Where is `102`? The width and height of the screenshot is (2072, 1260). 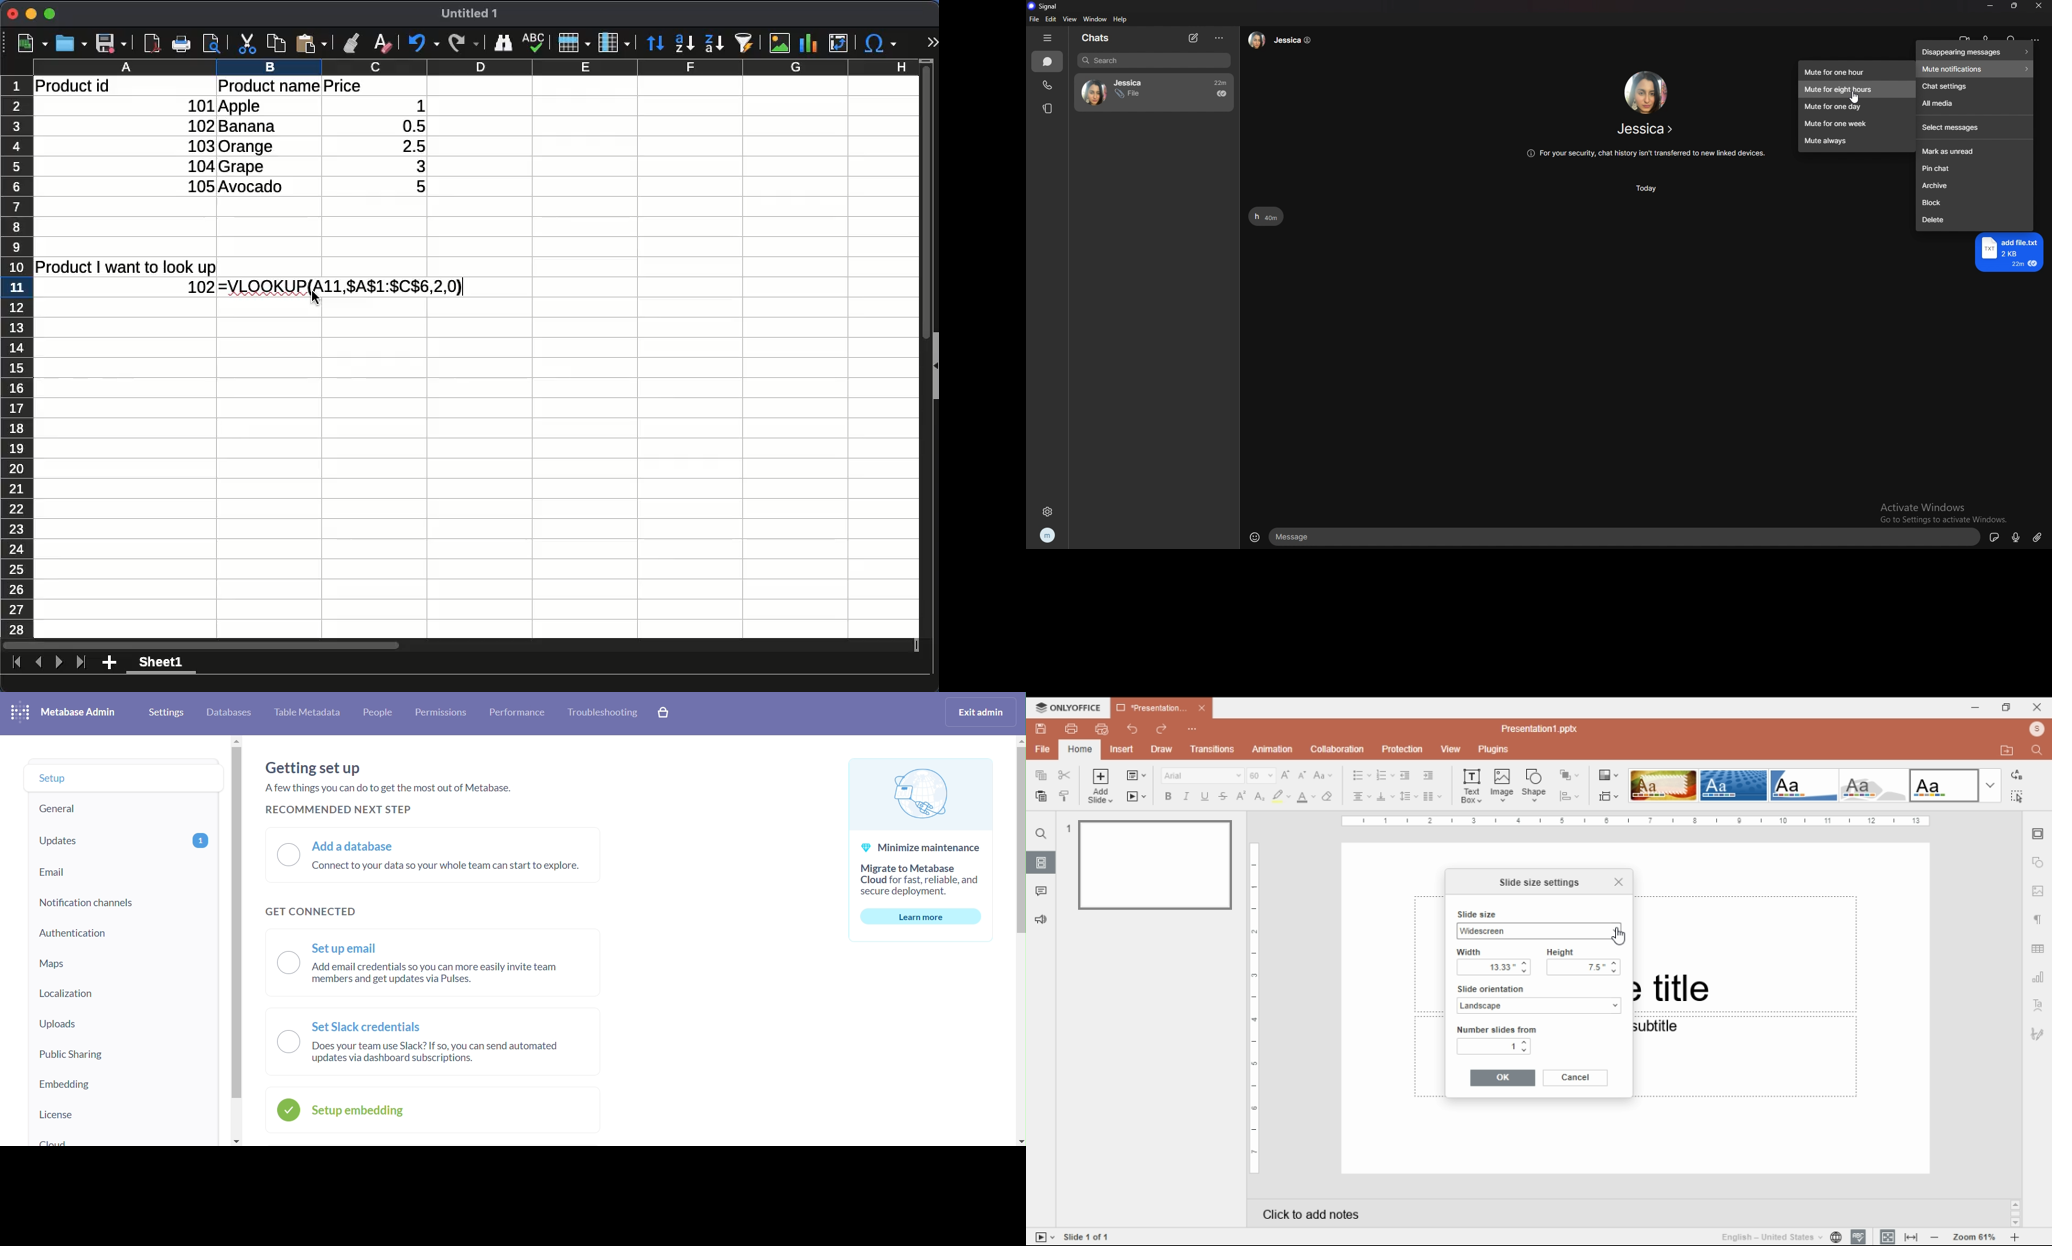 102 is located at coordinates (201, 287).